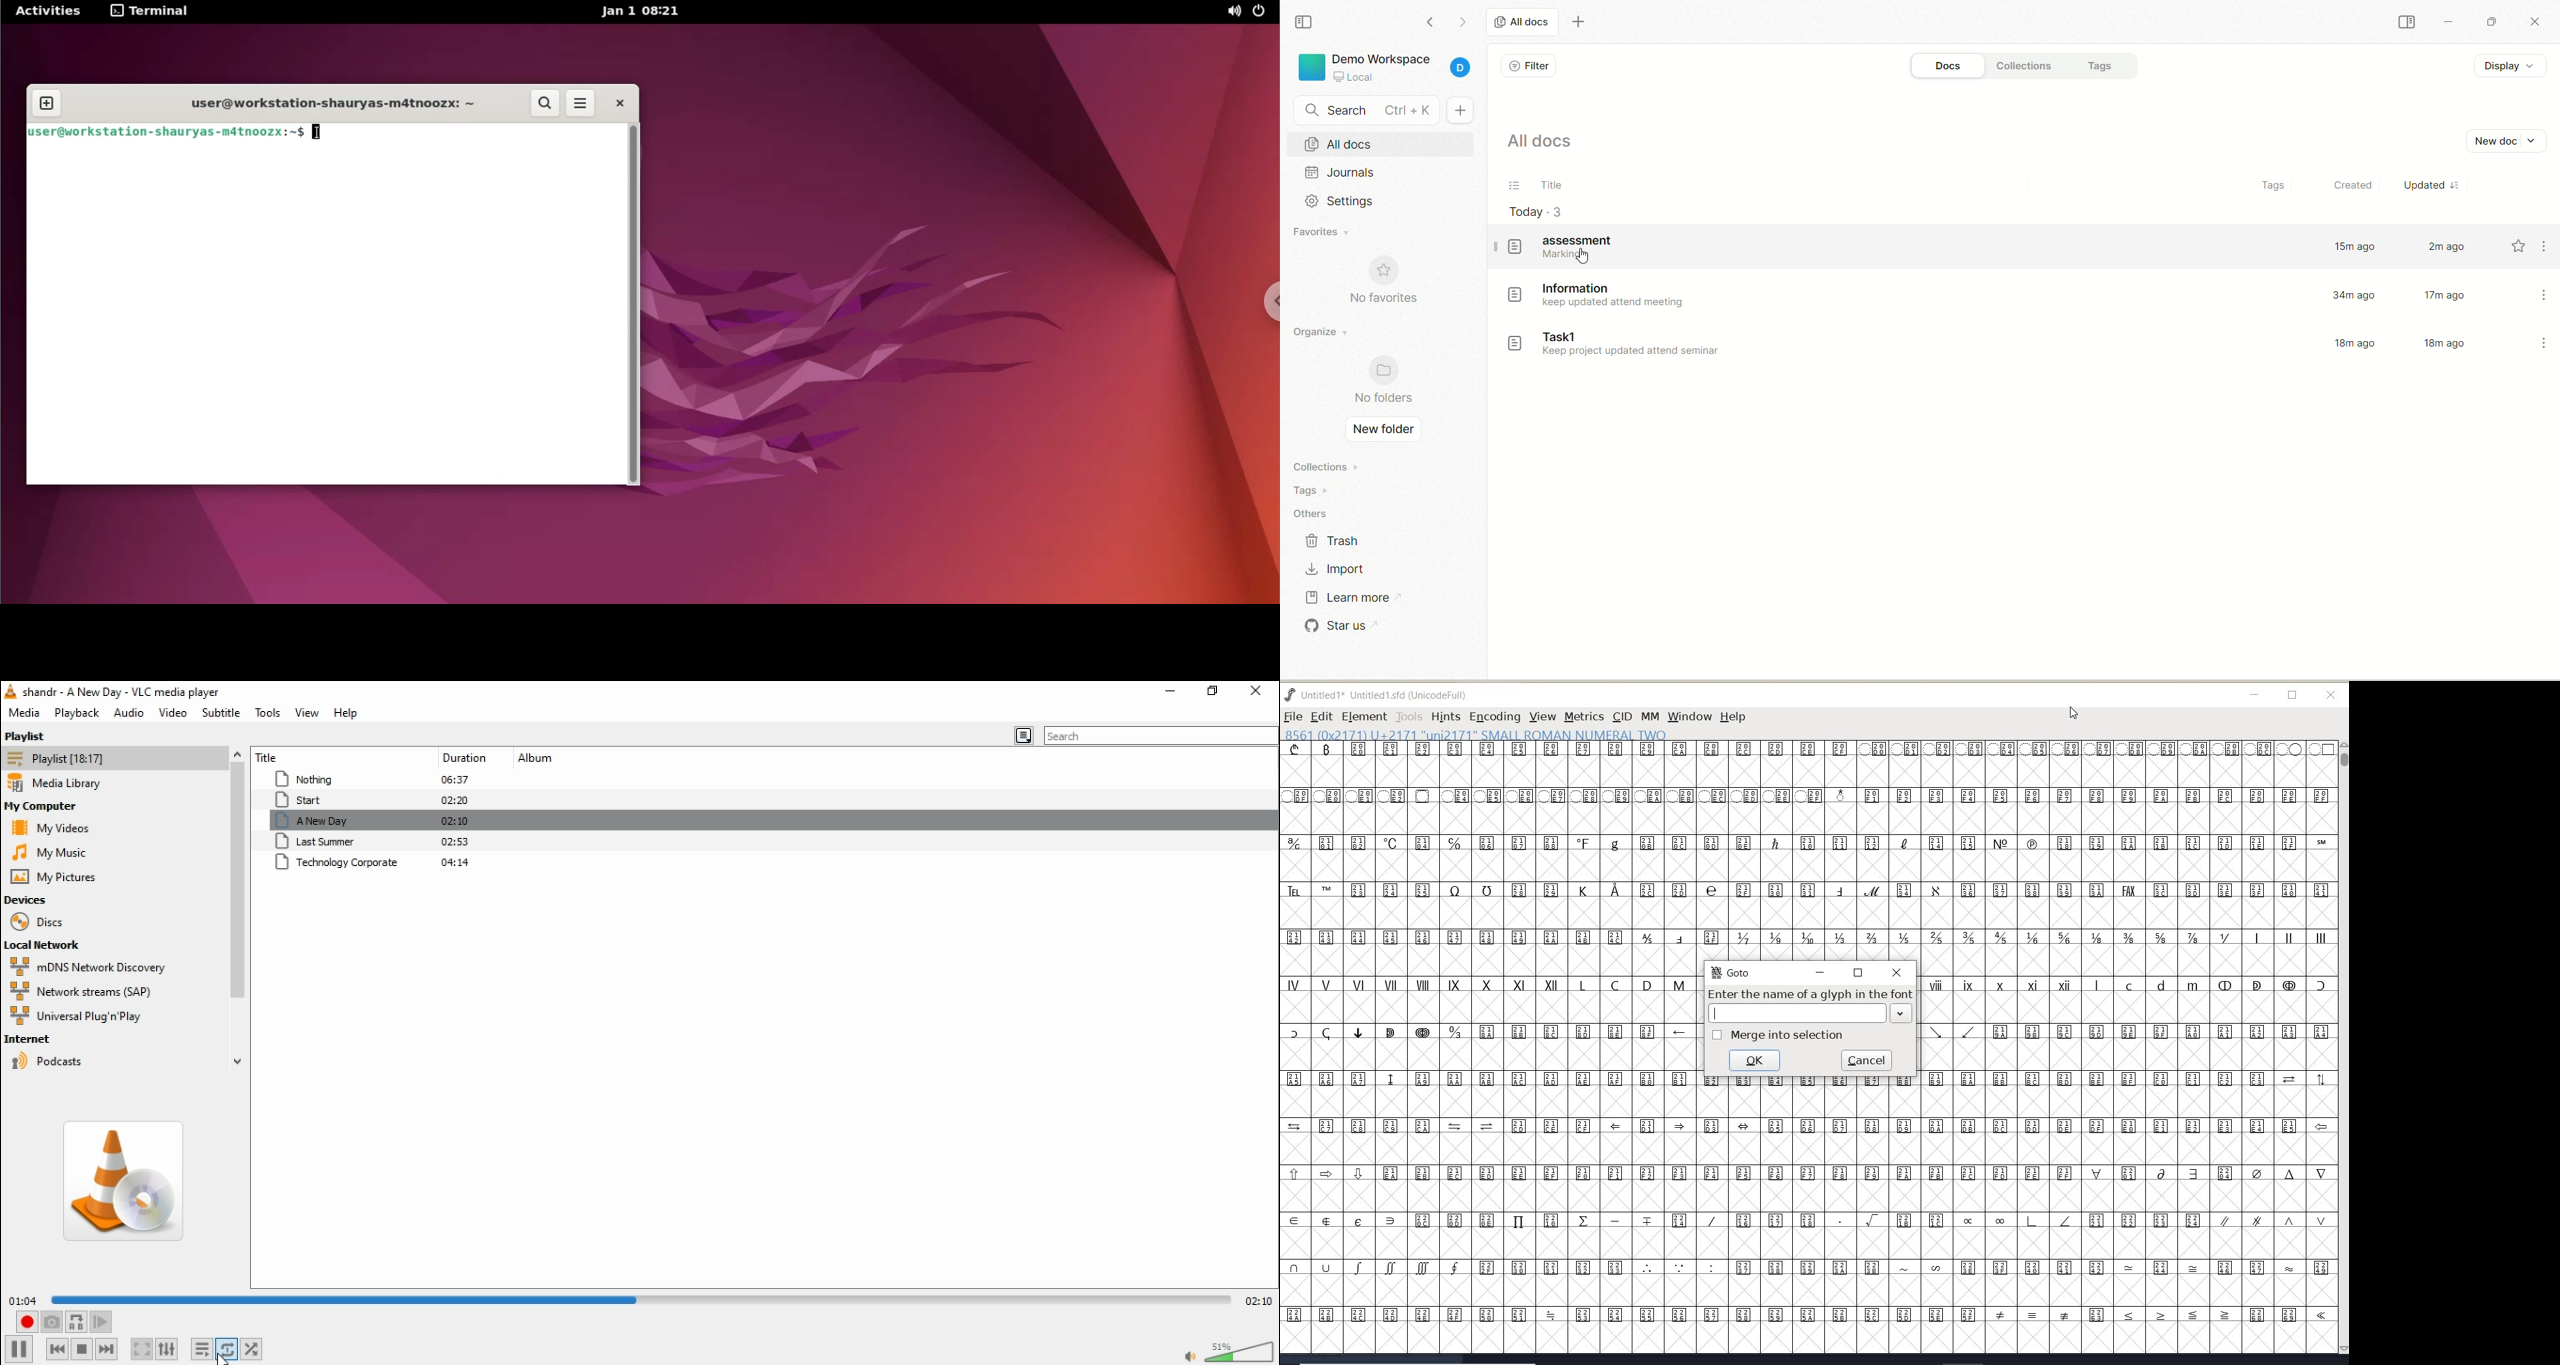 The height and width of the screenshot is (1372, 2576). Describe the element at coordinates (460, 758) in the screenshot. I see `track duration` at that location.